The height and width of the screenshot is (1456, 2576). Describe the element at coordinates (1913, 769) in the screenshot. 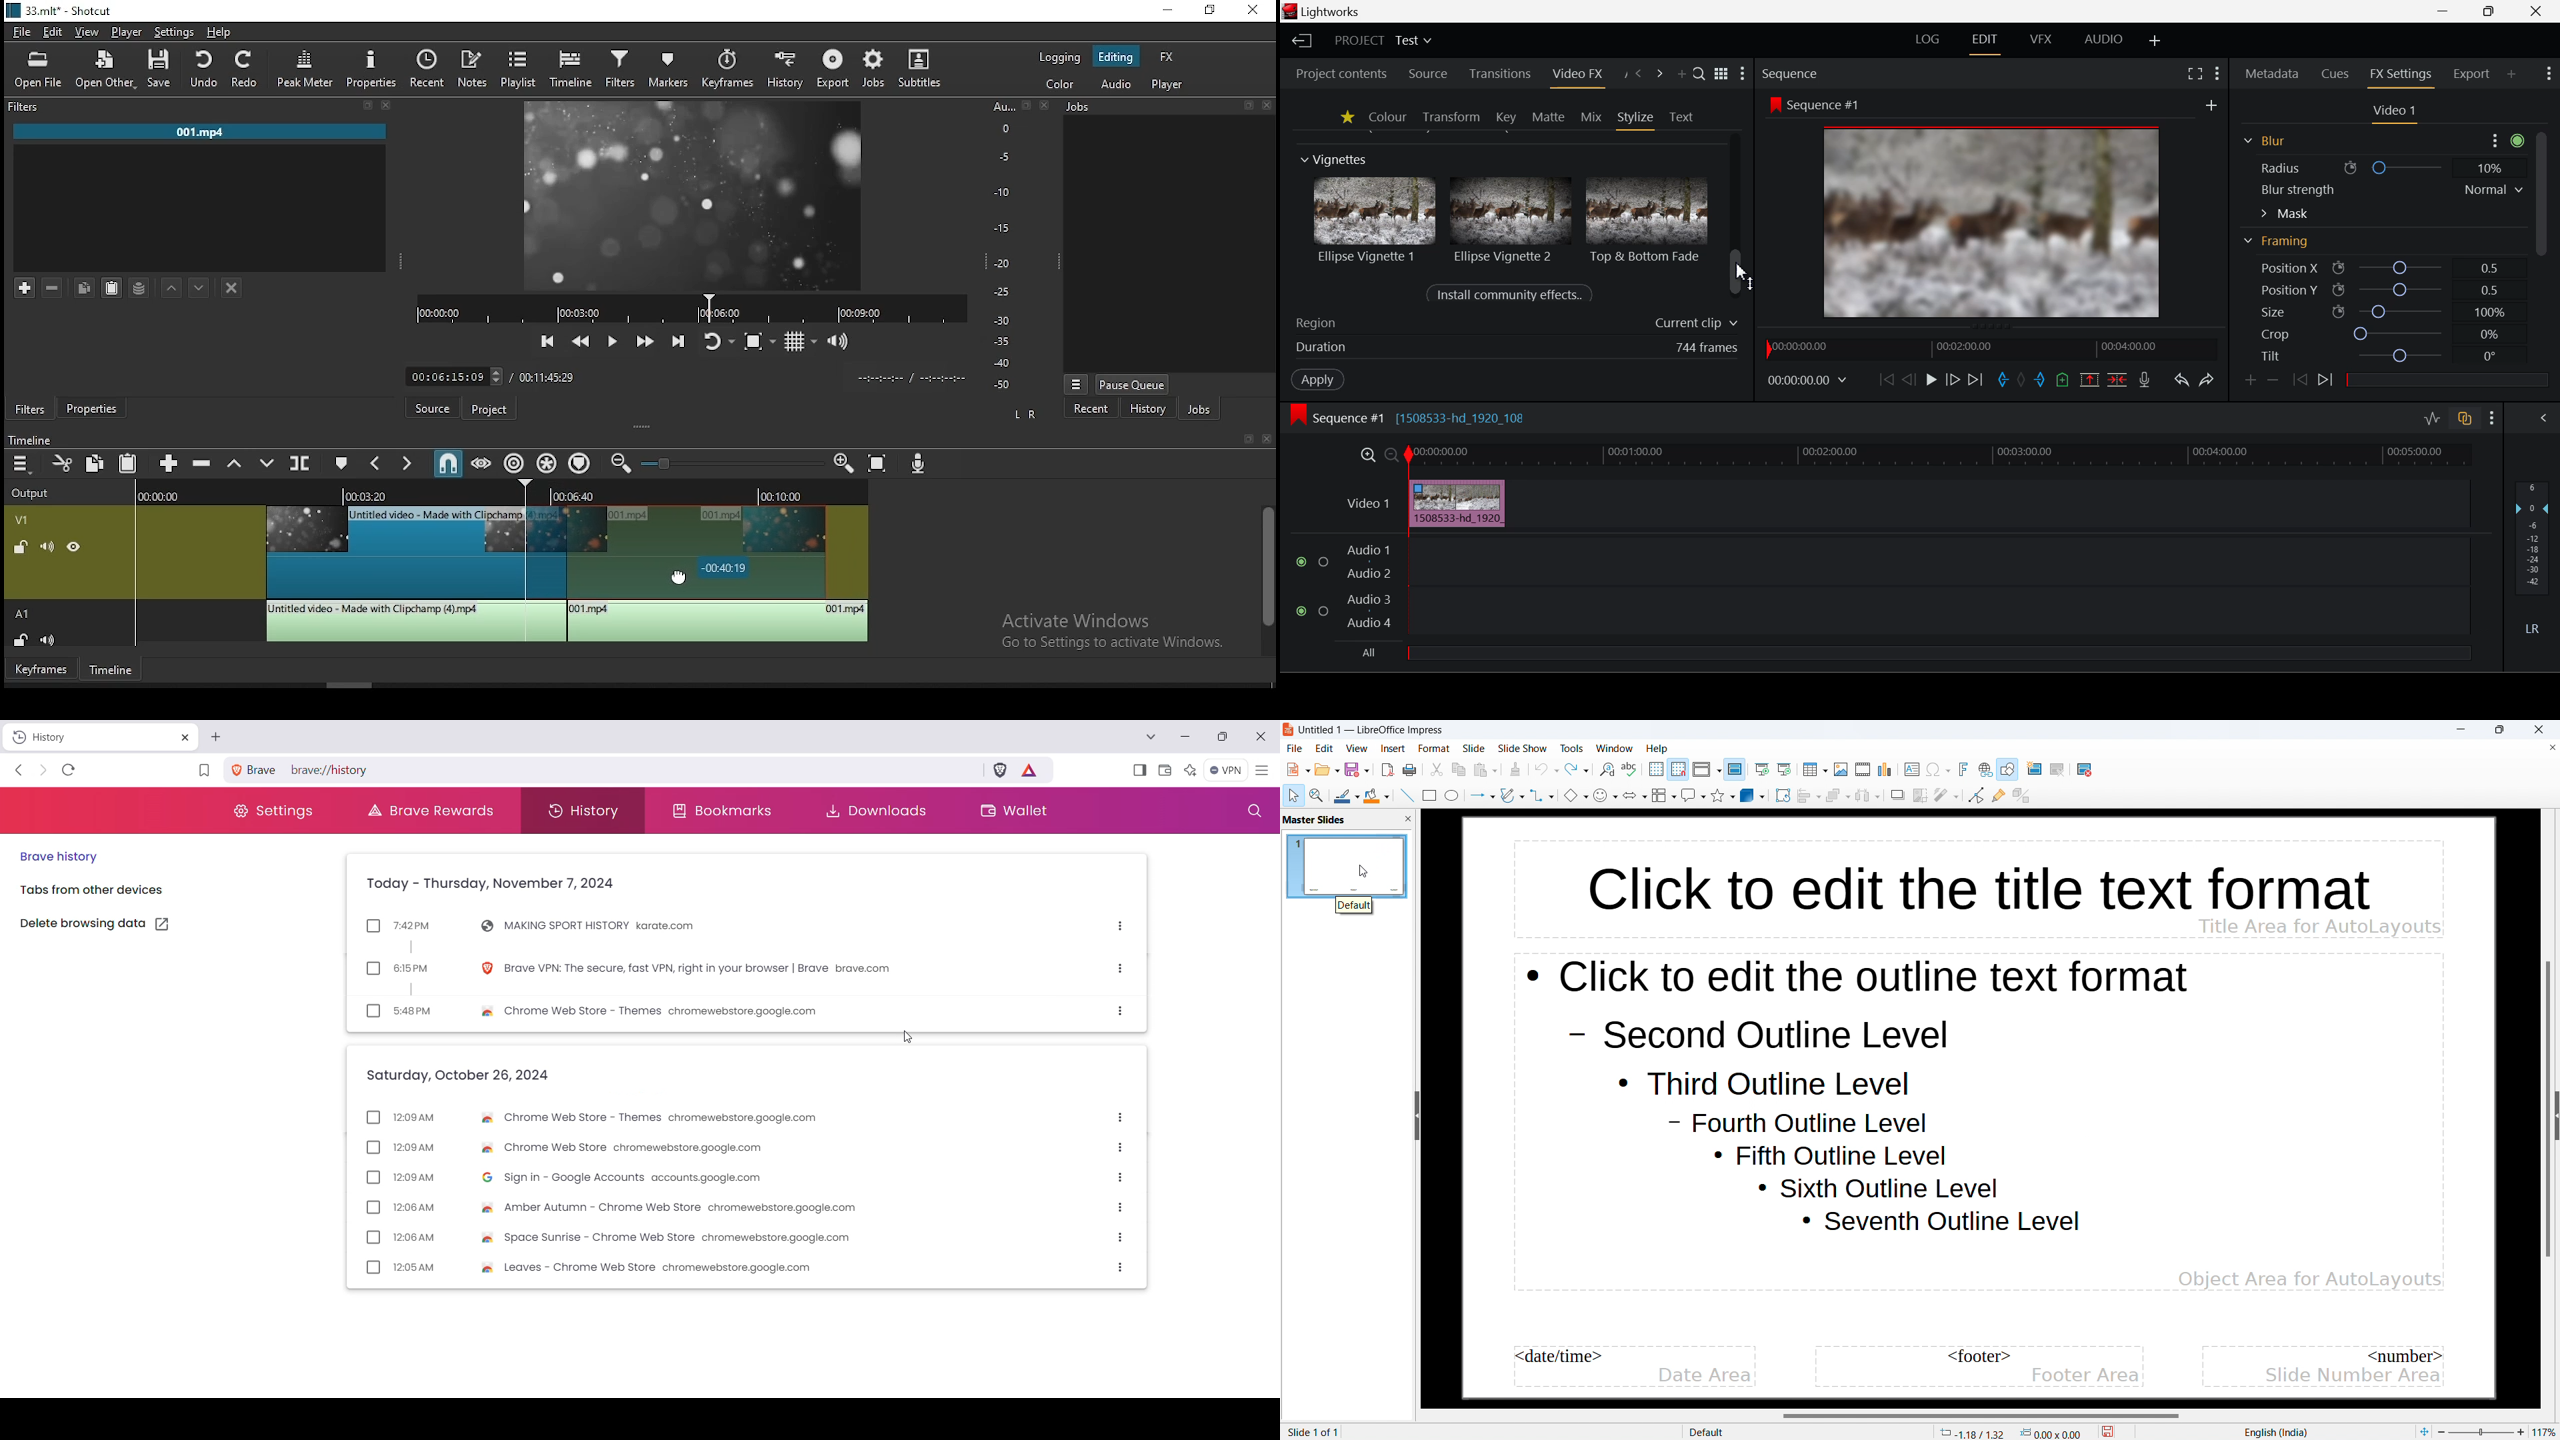

I see `insert textbox` at that location.